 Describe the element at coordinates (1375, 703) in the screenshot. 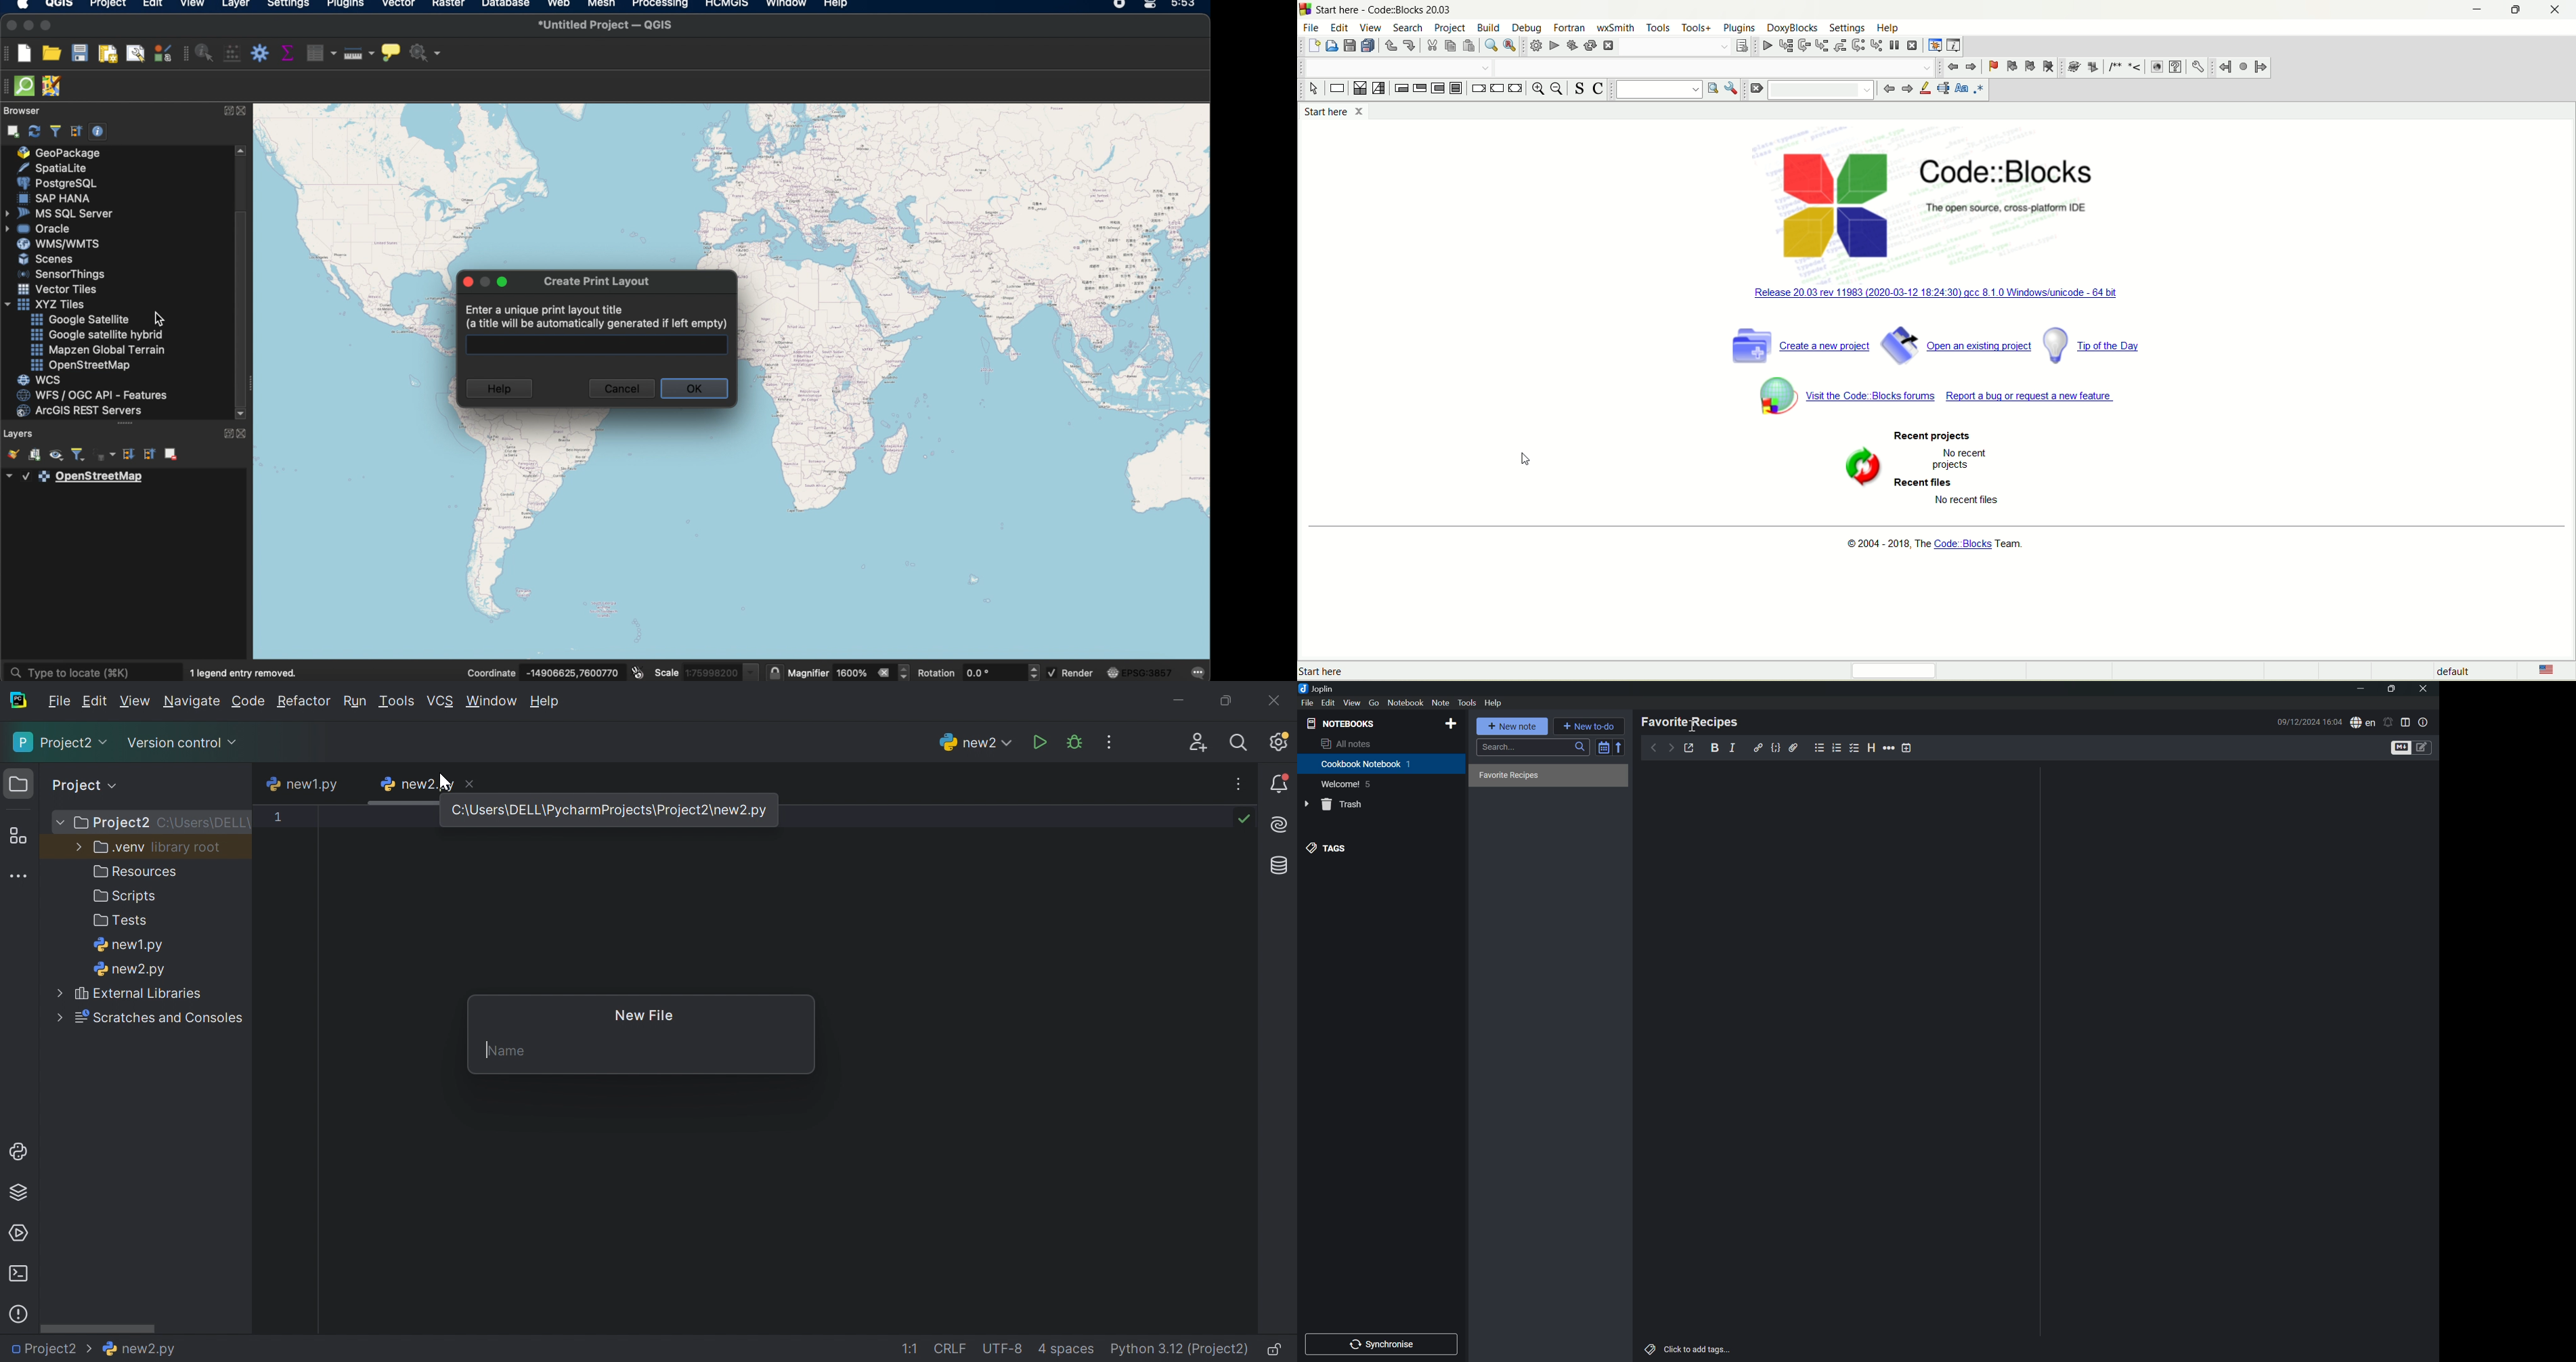

I see `Go` at that location.